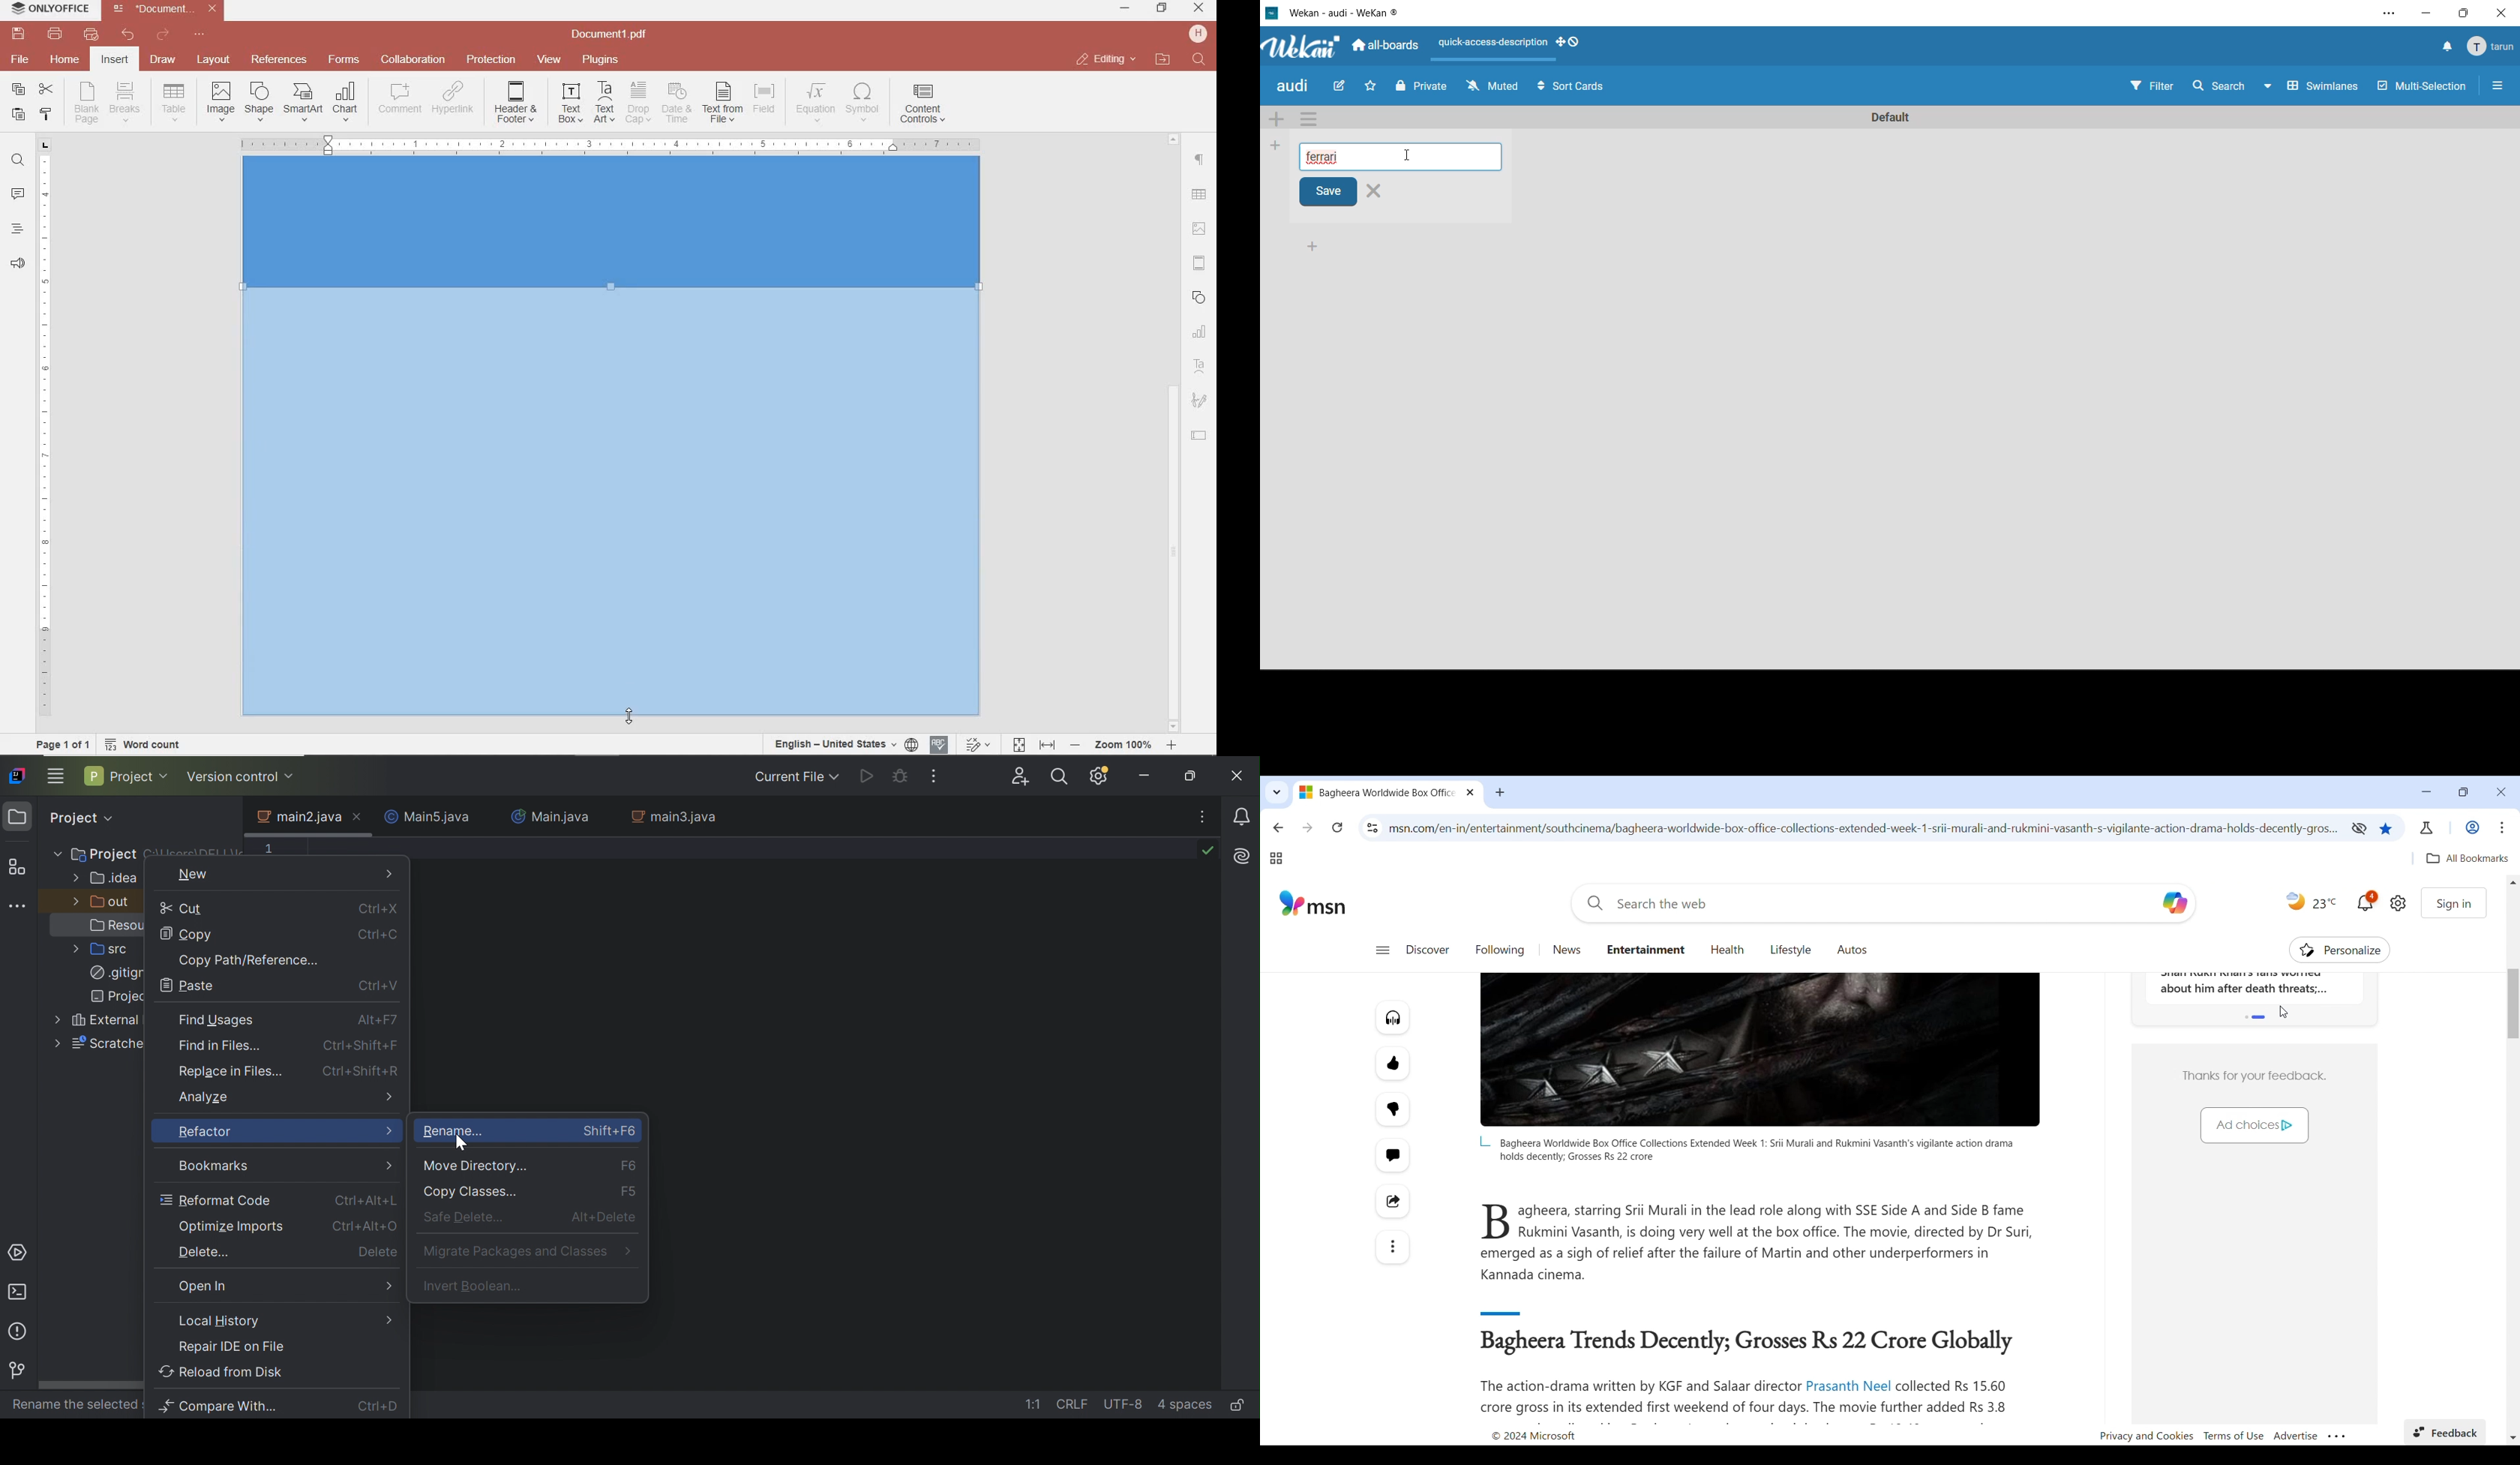 The width and height of the screenshot is (2520, 1484). What do you see at coordinates (164, 59) in the screenshot?
I see `draw` at bounding box center [164, 59].